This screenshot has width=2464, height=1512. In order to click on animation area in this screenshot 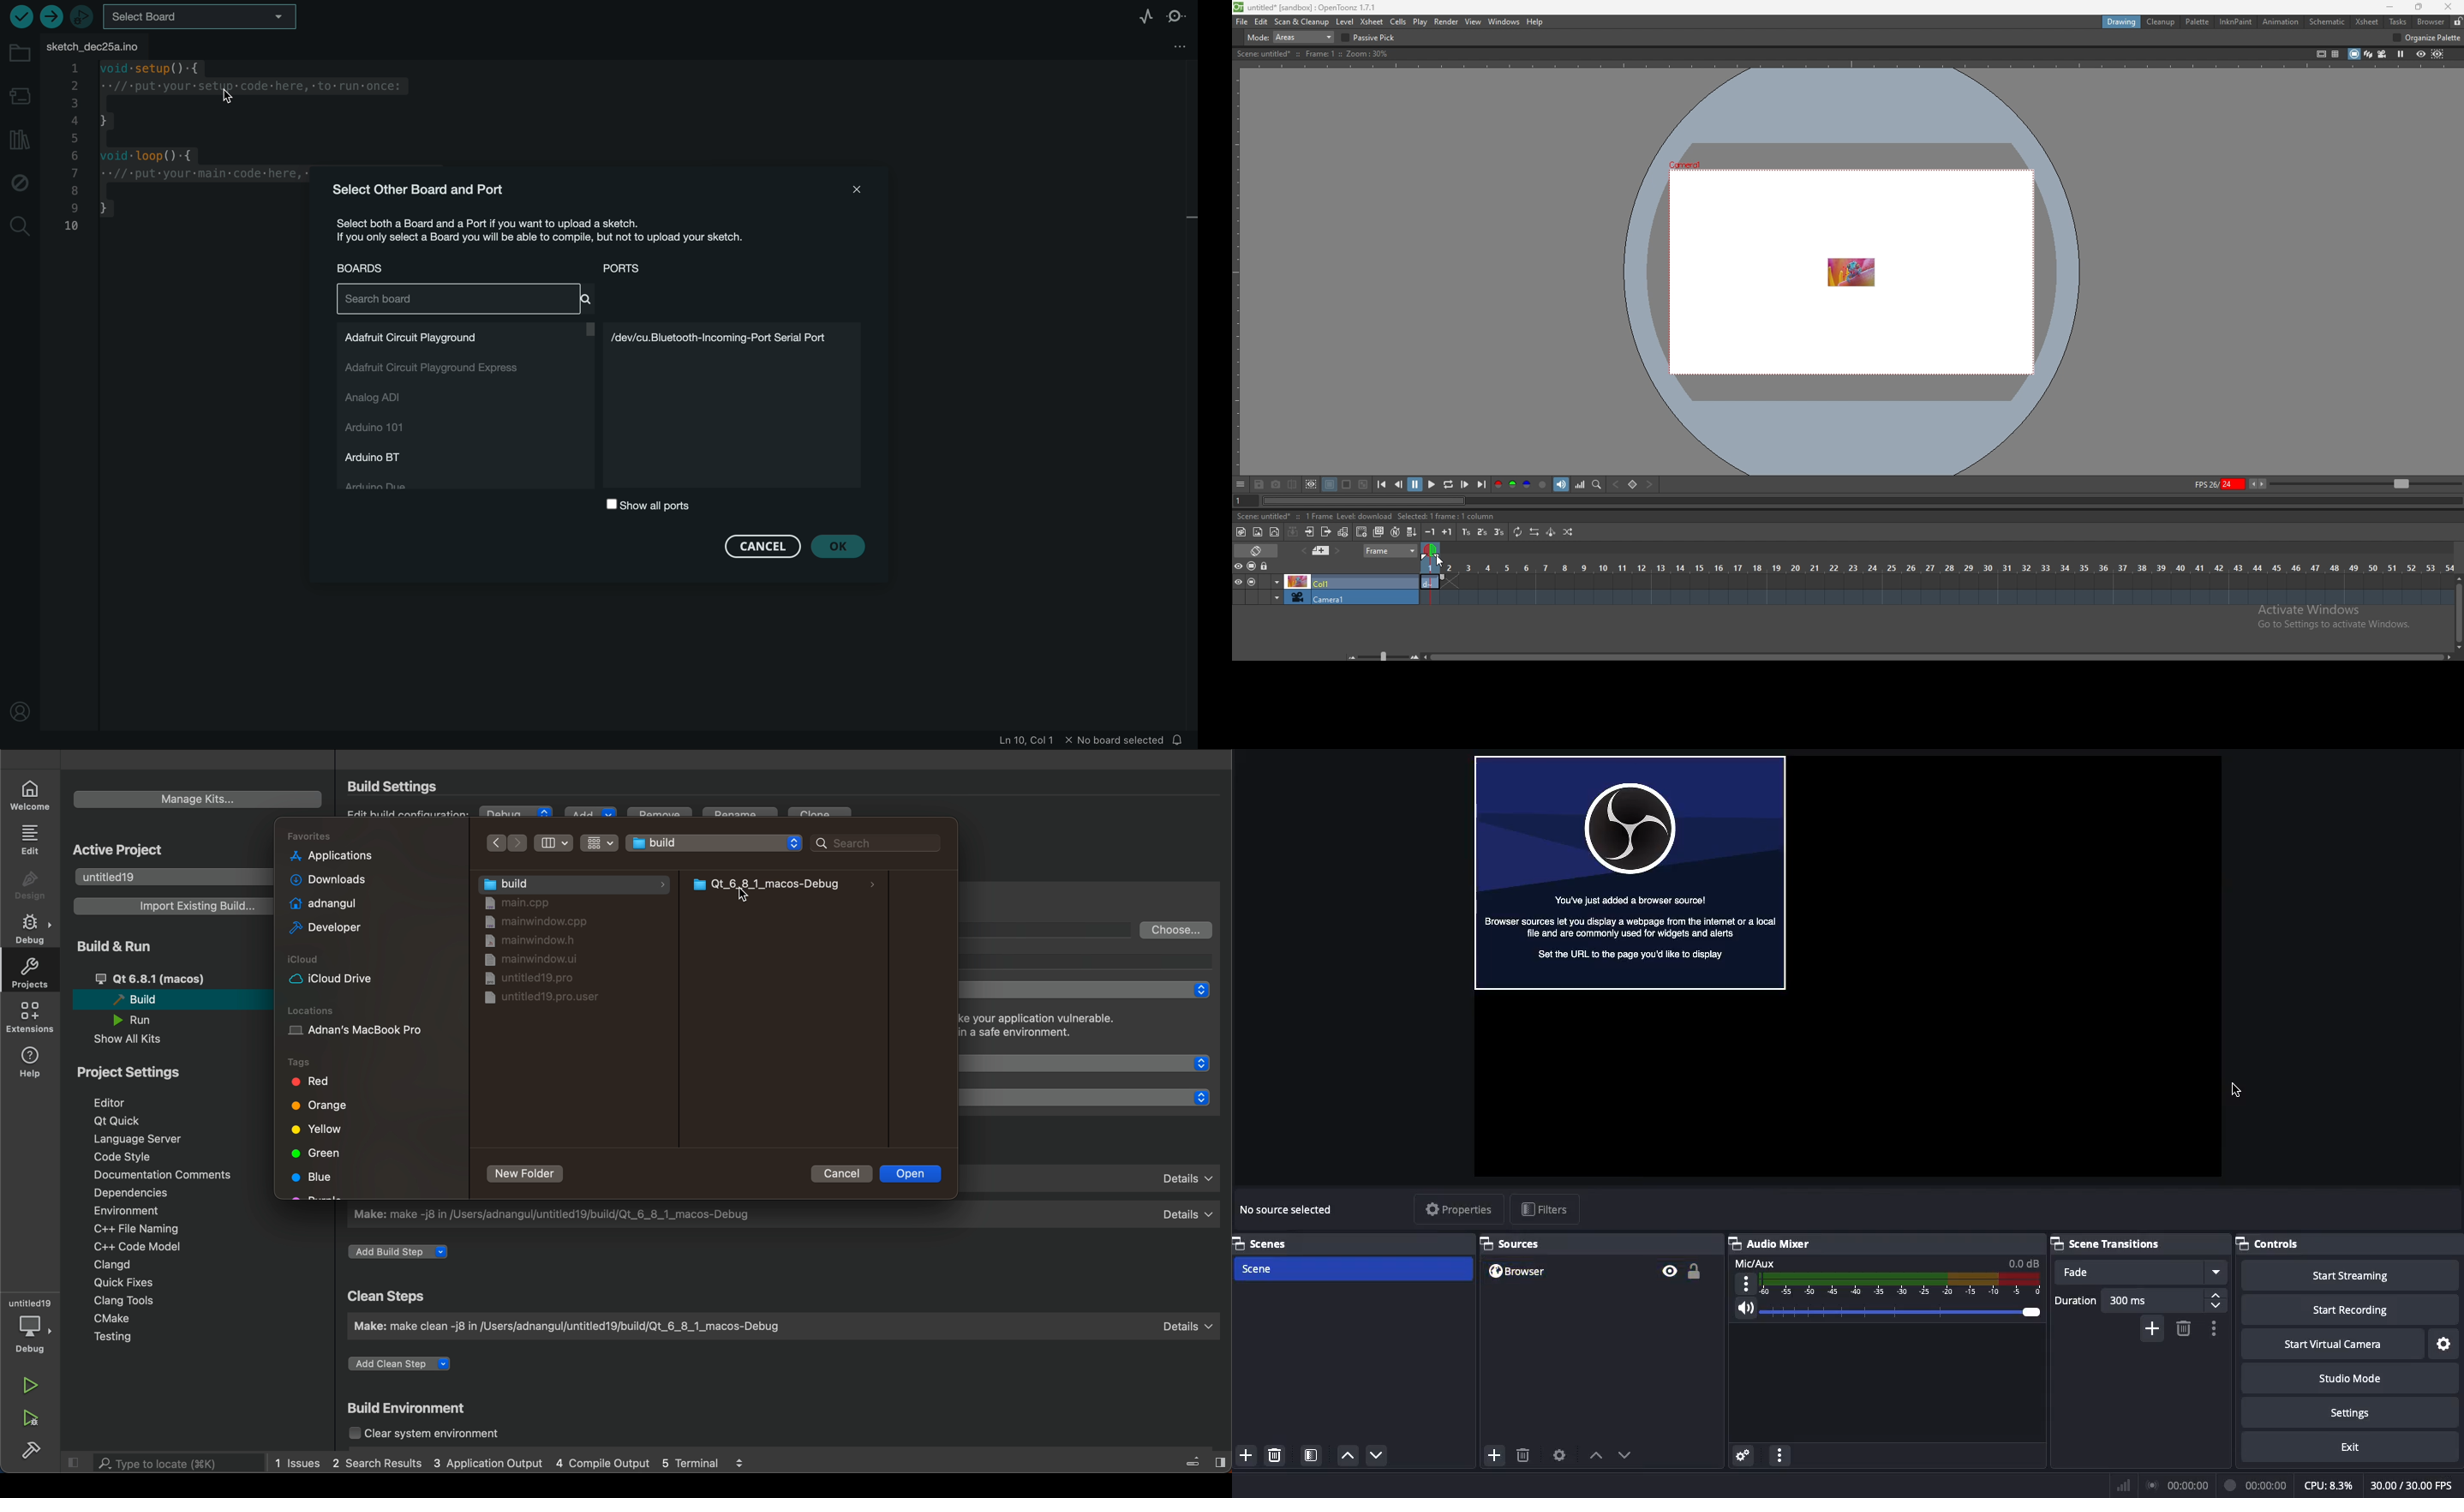, I will do `click(1850, 271)`.